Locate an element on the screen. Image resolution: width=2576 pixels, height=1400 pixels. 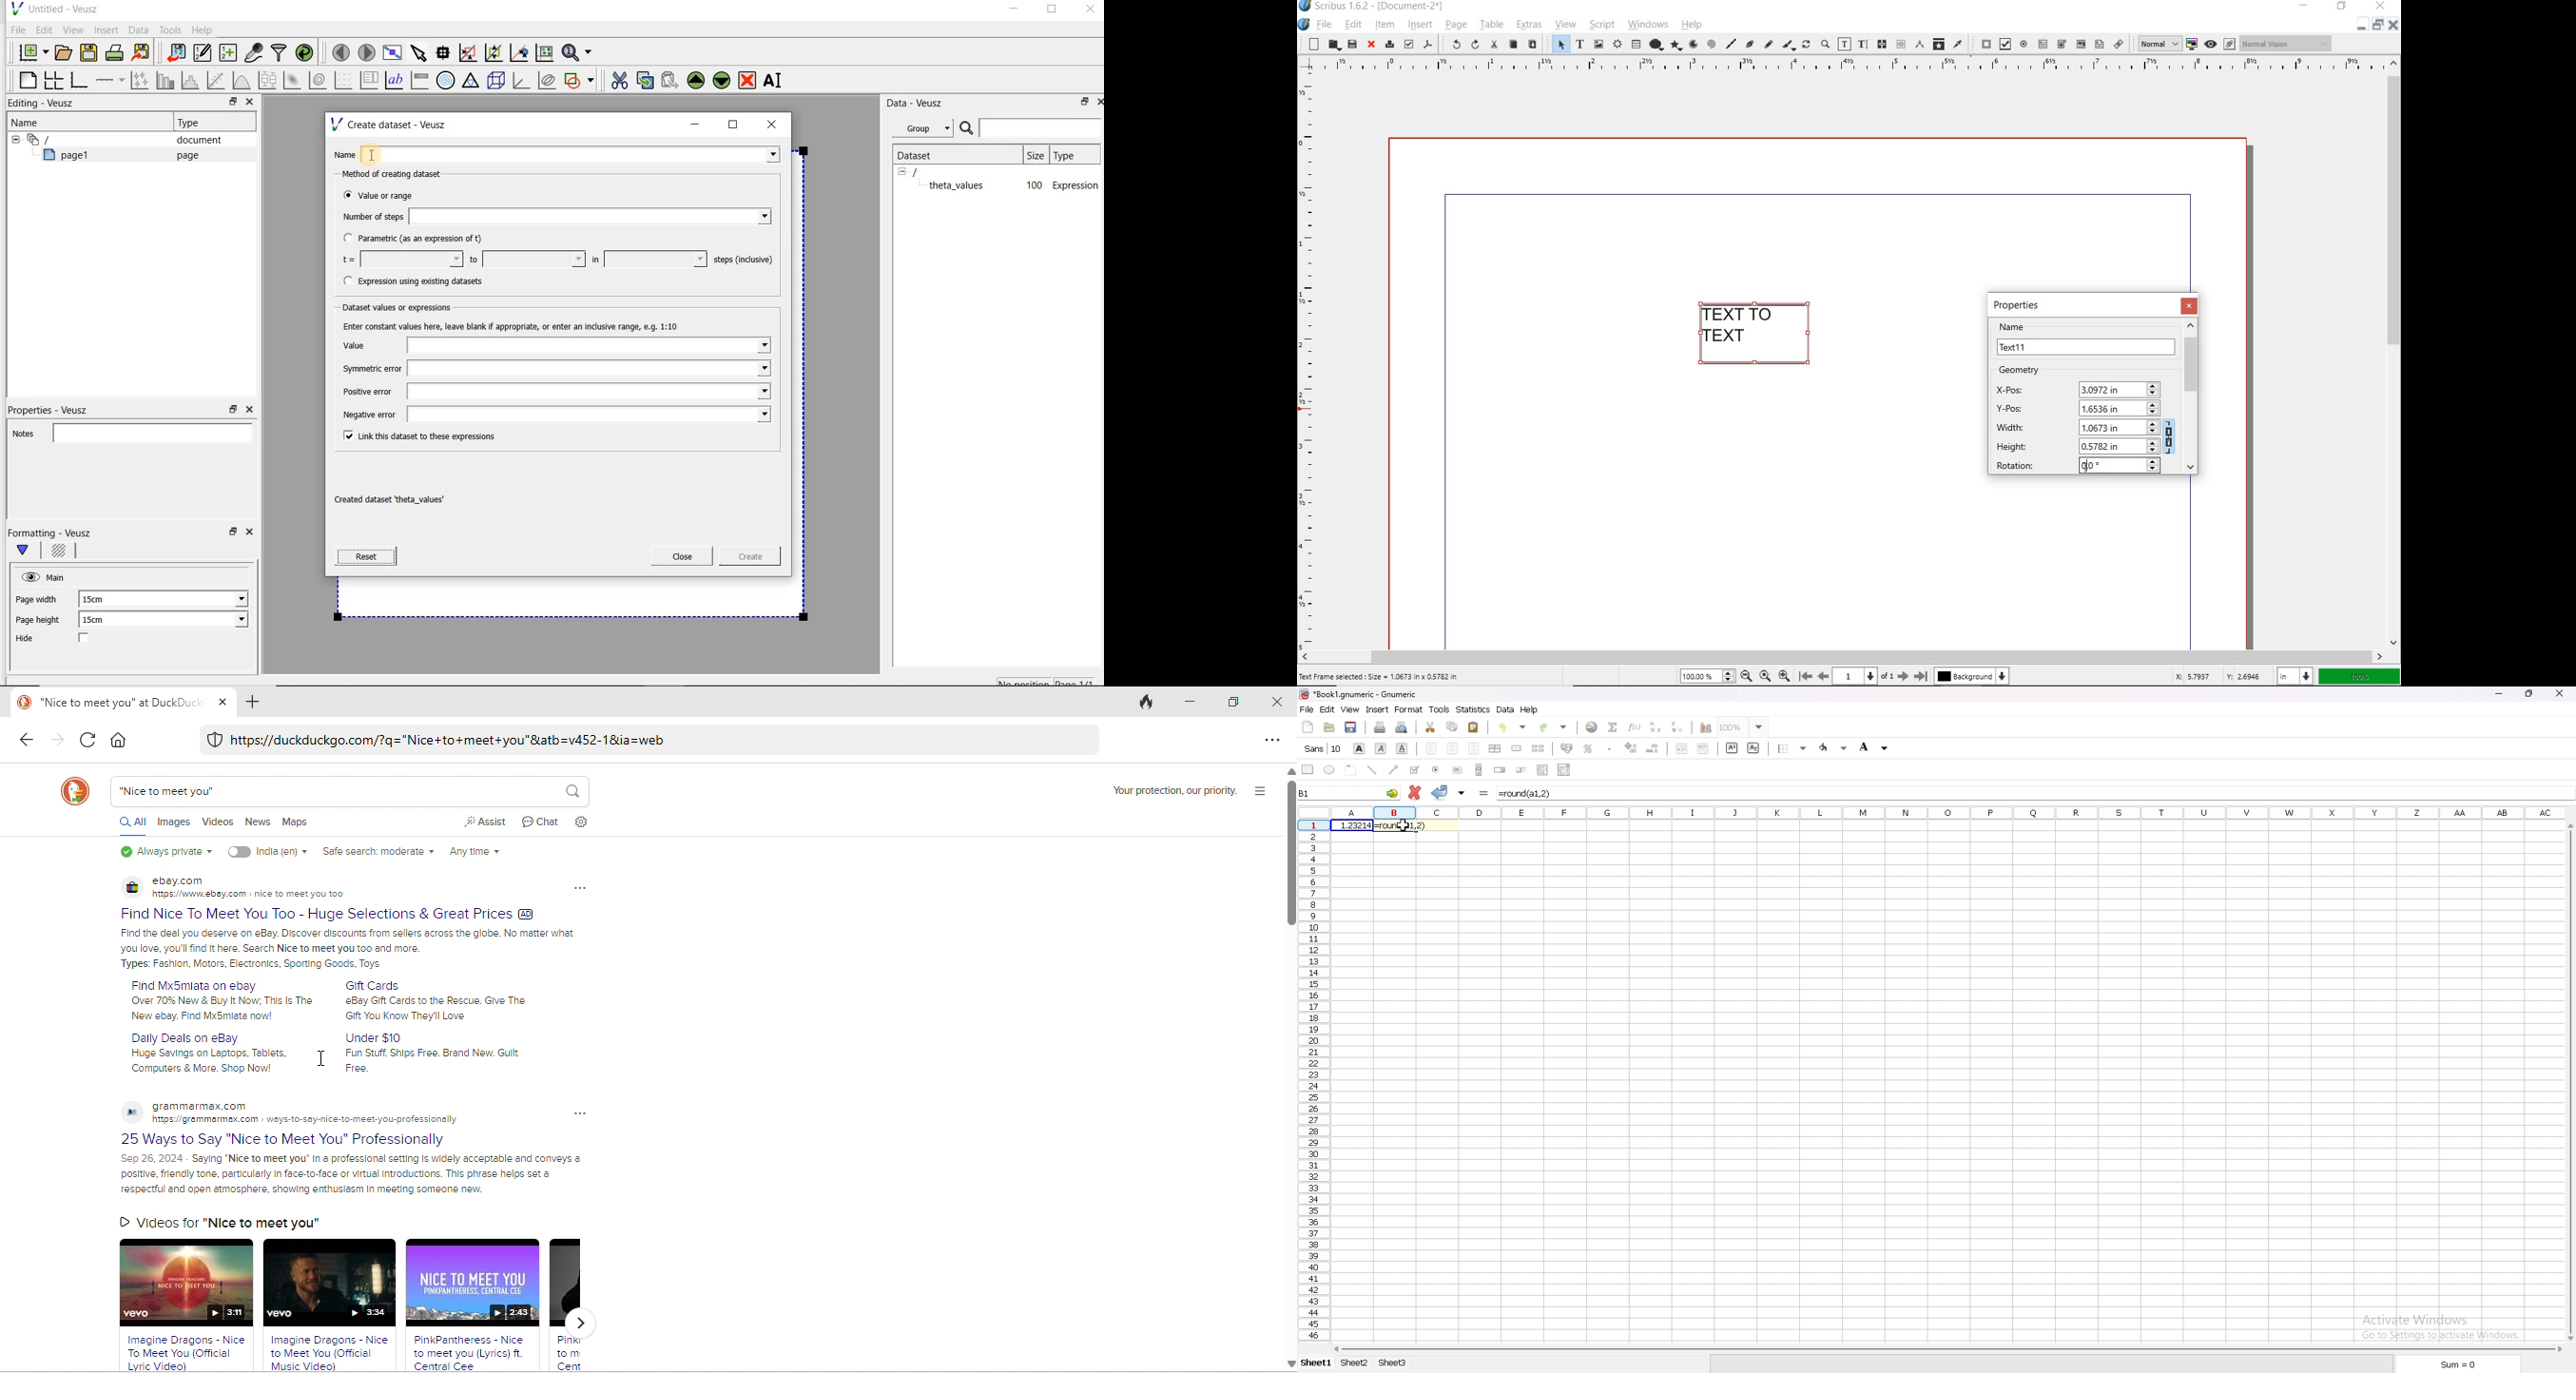
ellipse is located at coordinates (1329, 770).